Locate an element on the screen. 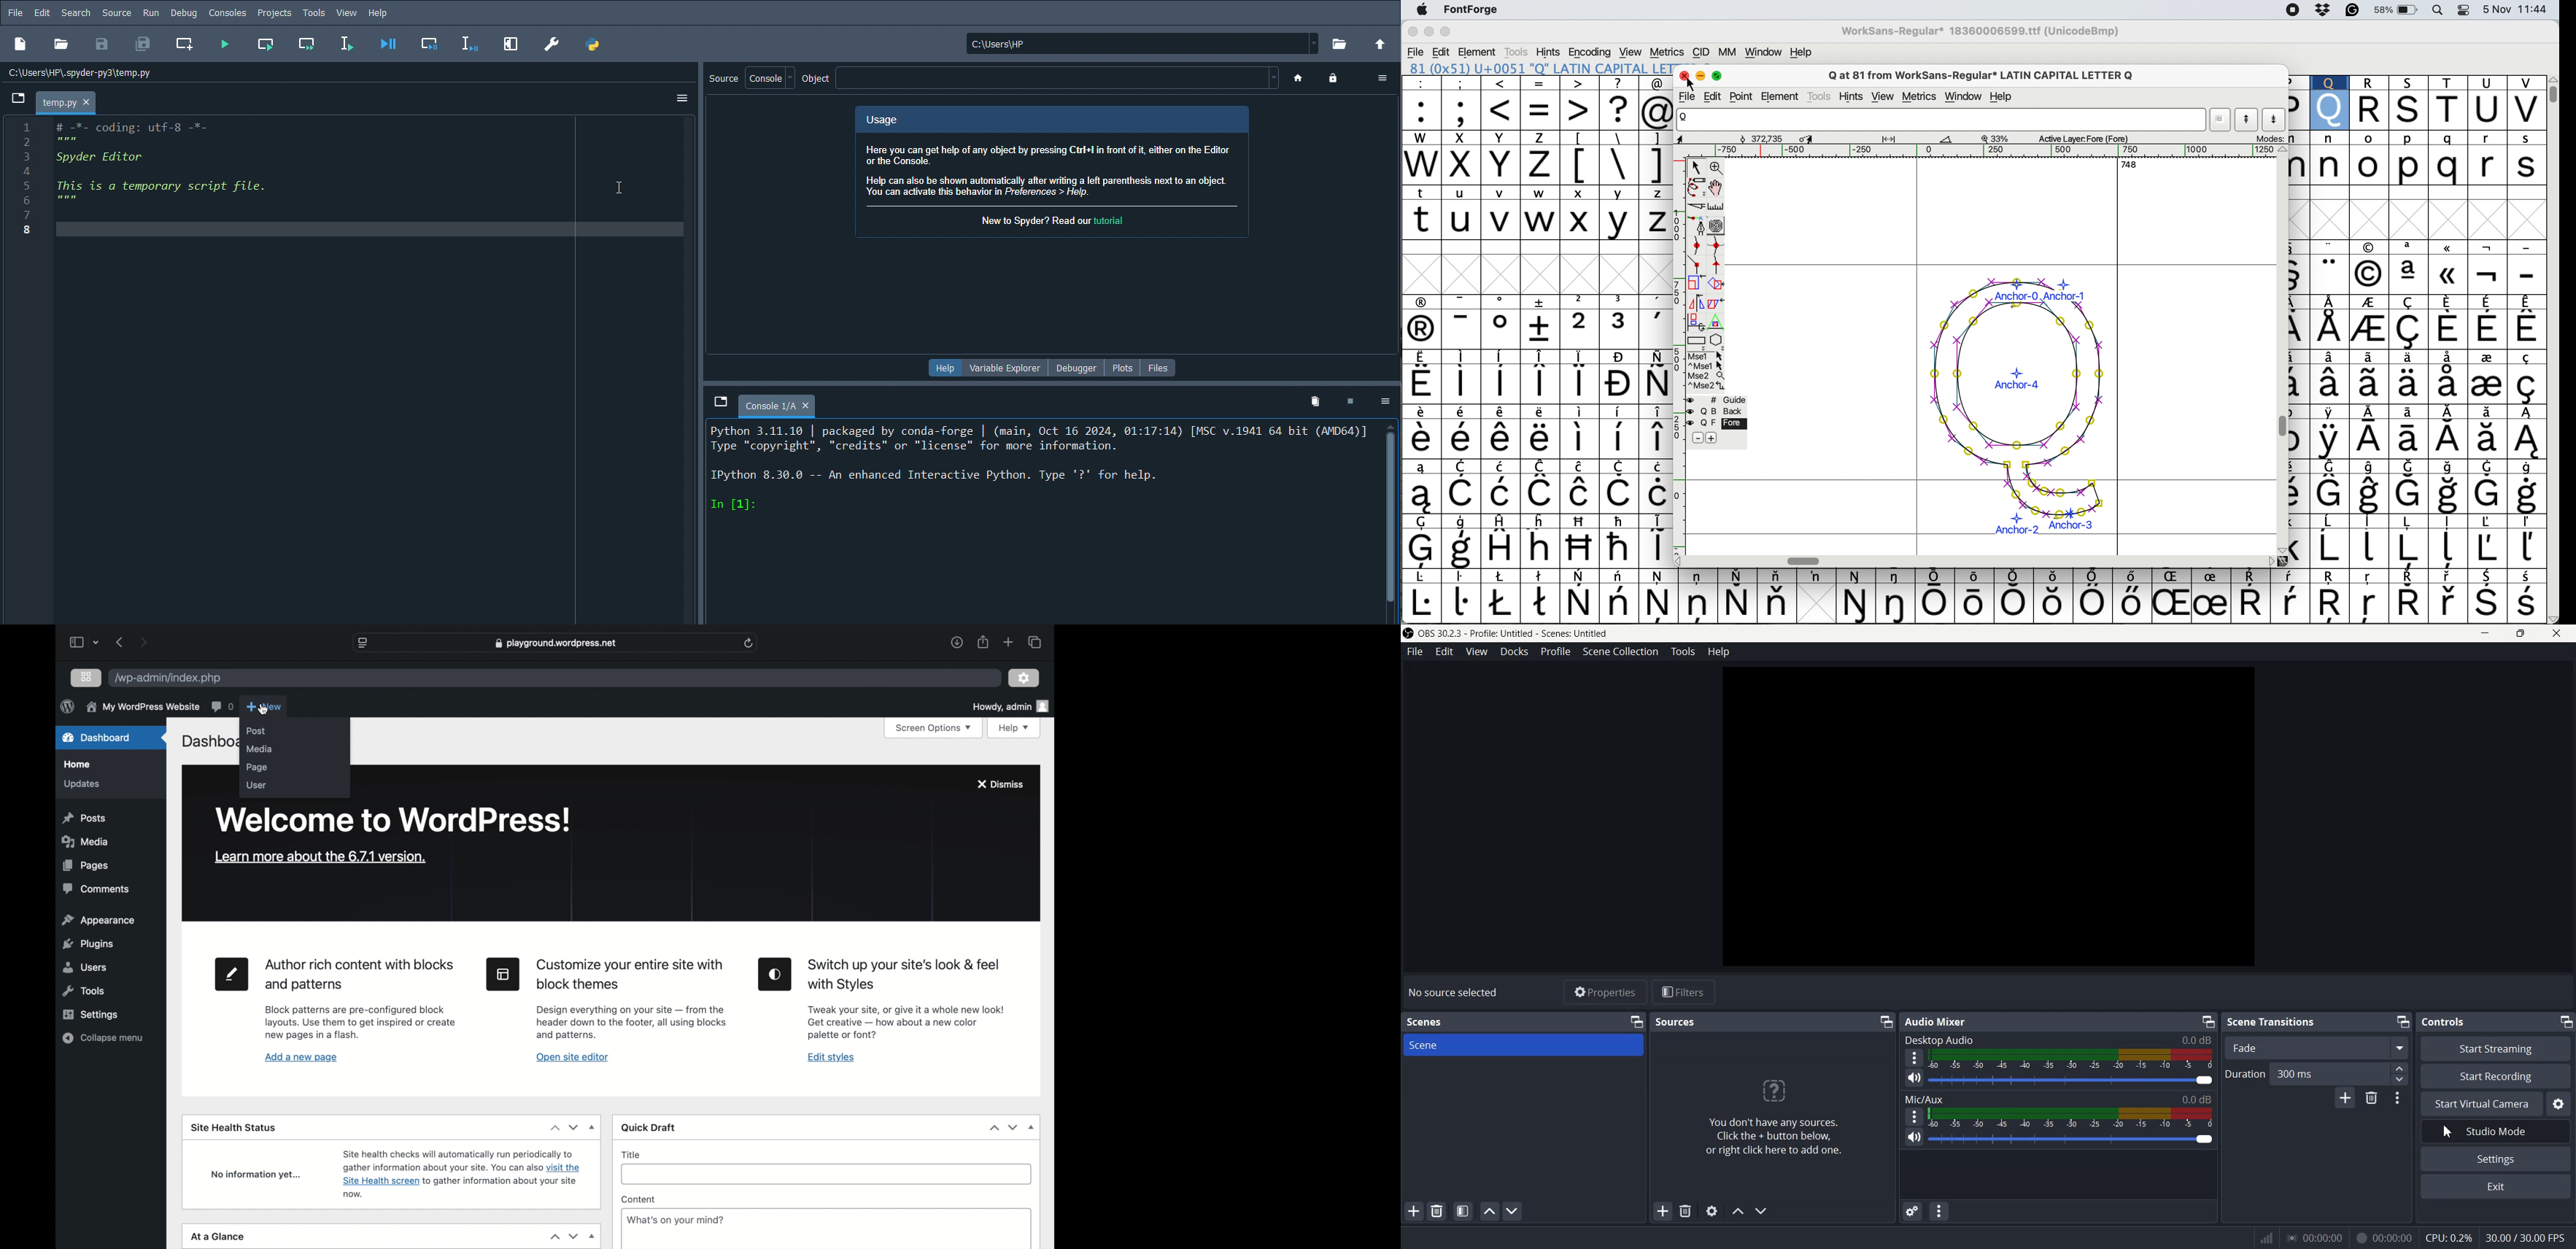 The height and width of the screenshot is (1260, 2576). File path is located at coordinates (81, 71).